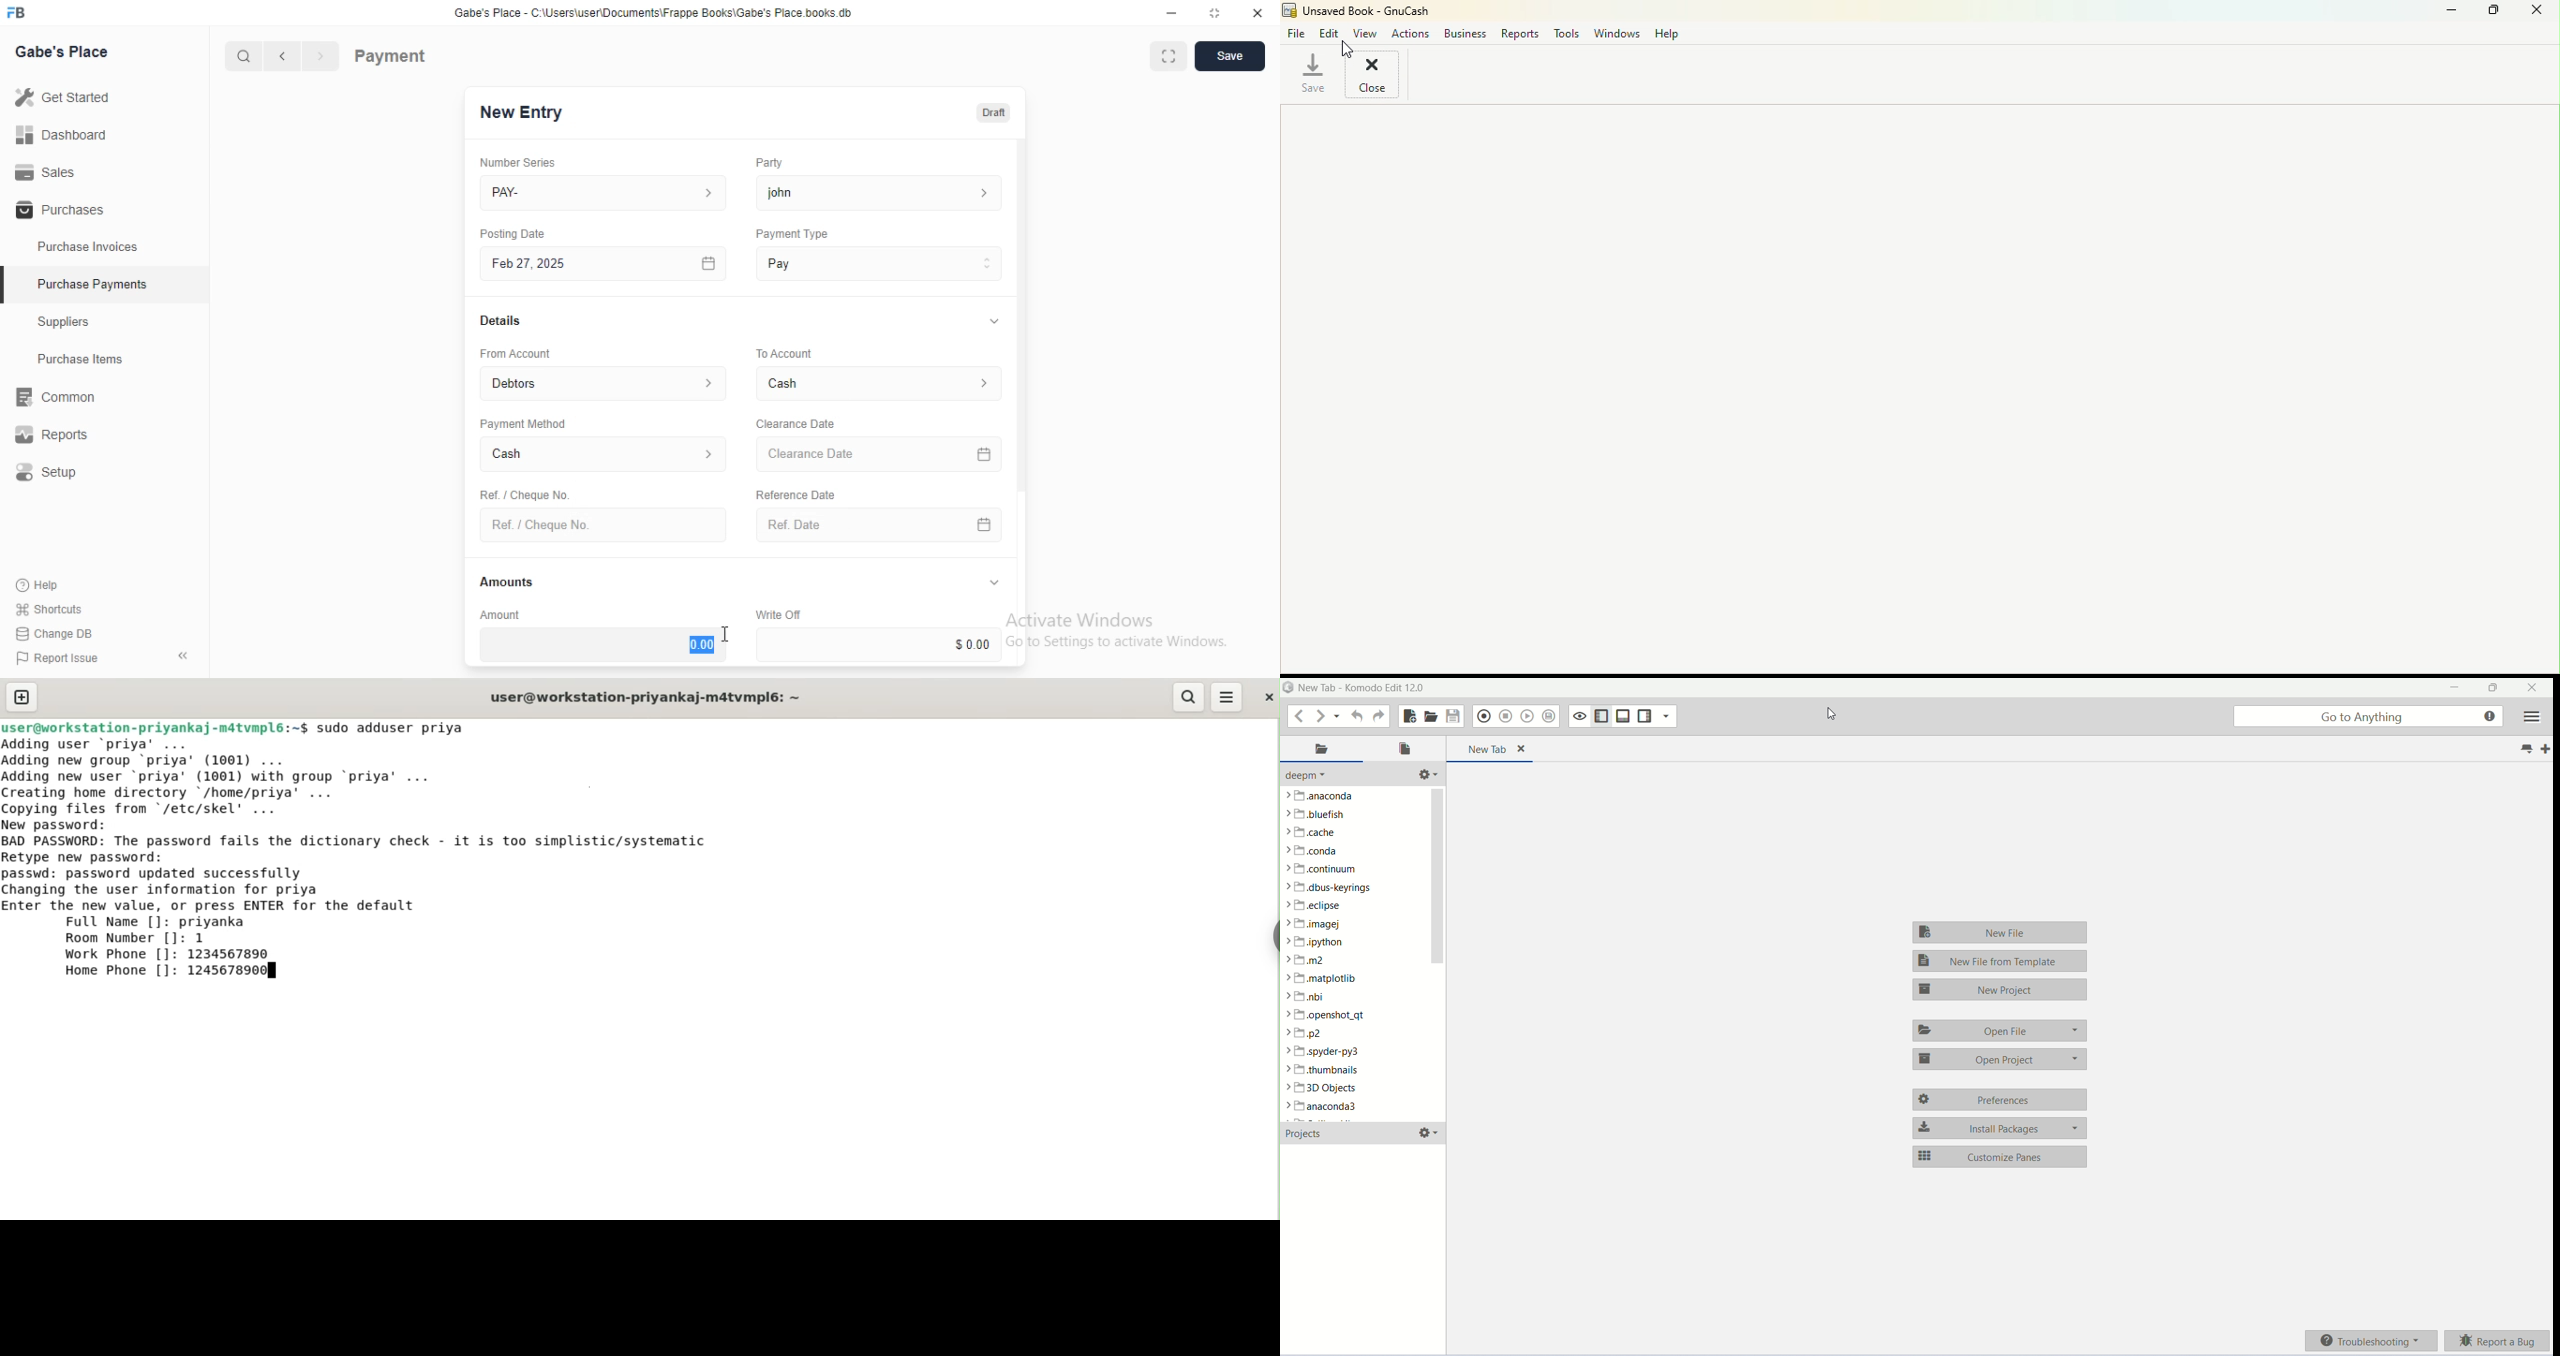 This screenshot has height=1372, width=2576. Describe the element at coordinates (1405, 748) in the screenshot. I see `open file` at that location.